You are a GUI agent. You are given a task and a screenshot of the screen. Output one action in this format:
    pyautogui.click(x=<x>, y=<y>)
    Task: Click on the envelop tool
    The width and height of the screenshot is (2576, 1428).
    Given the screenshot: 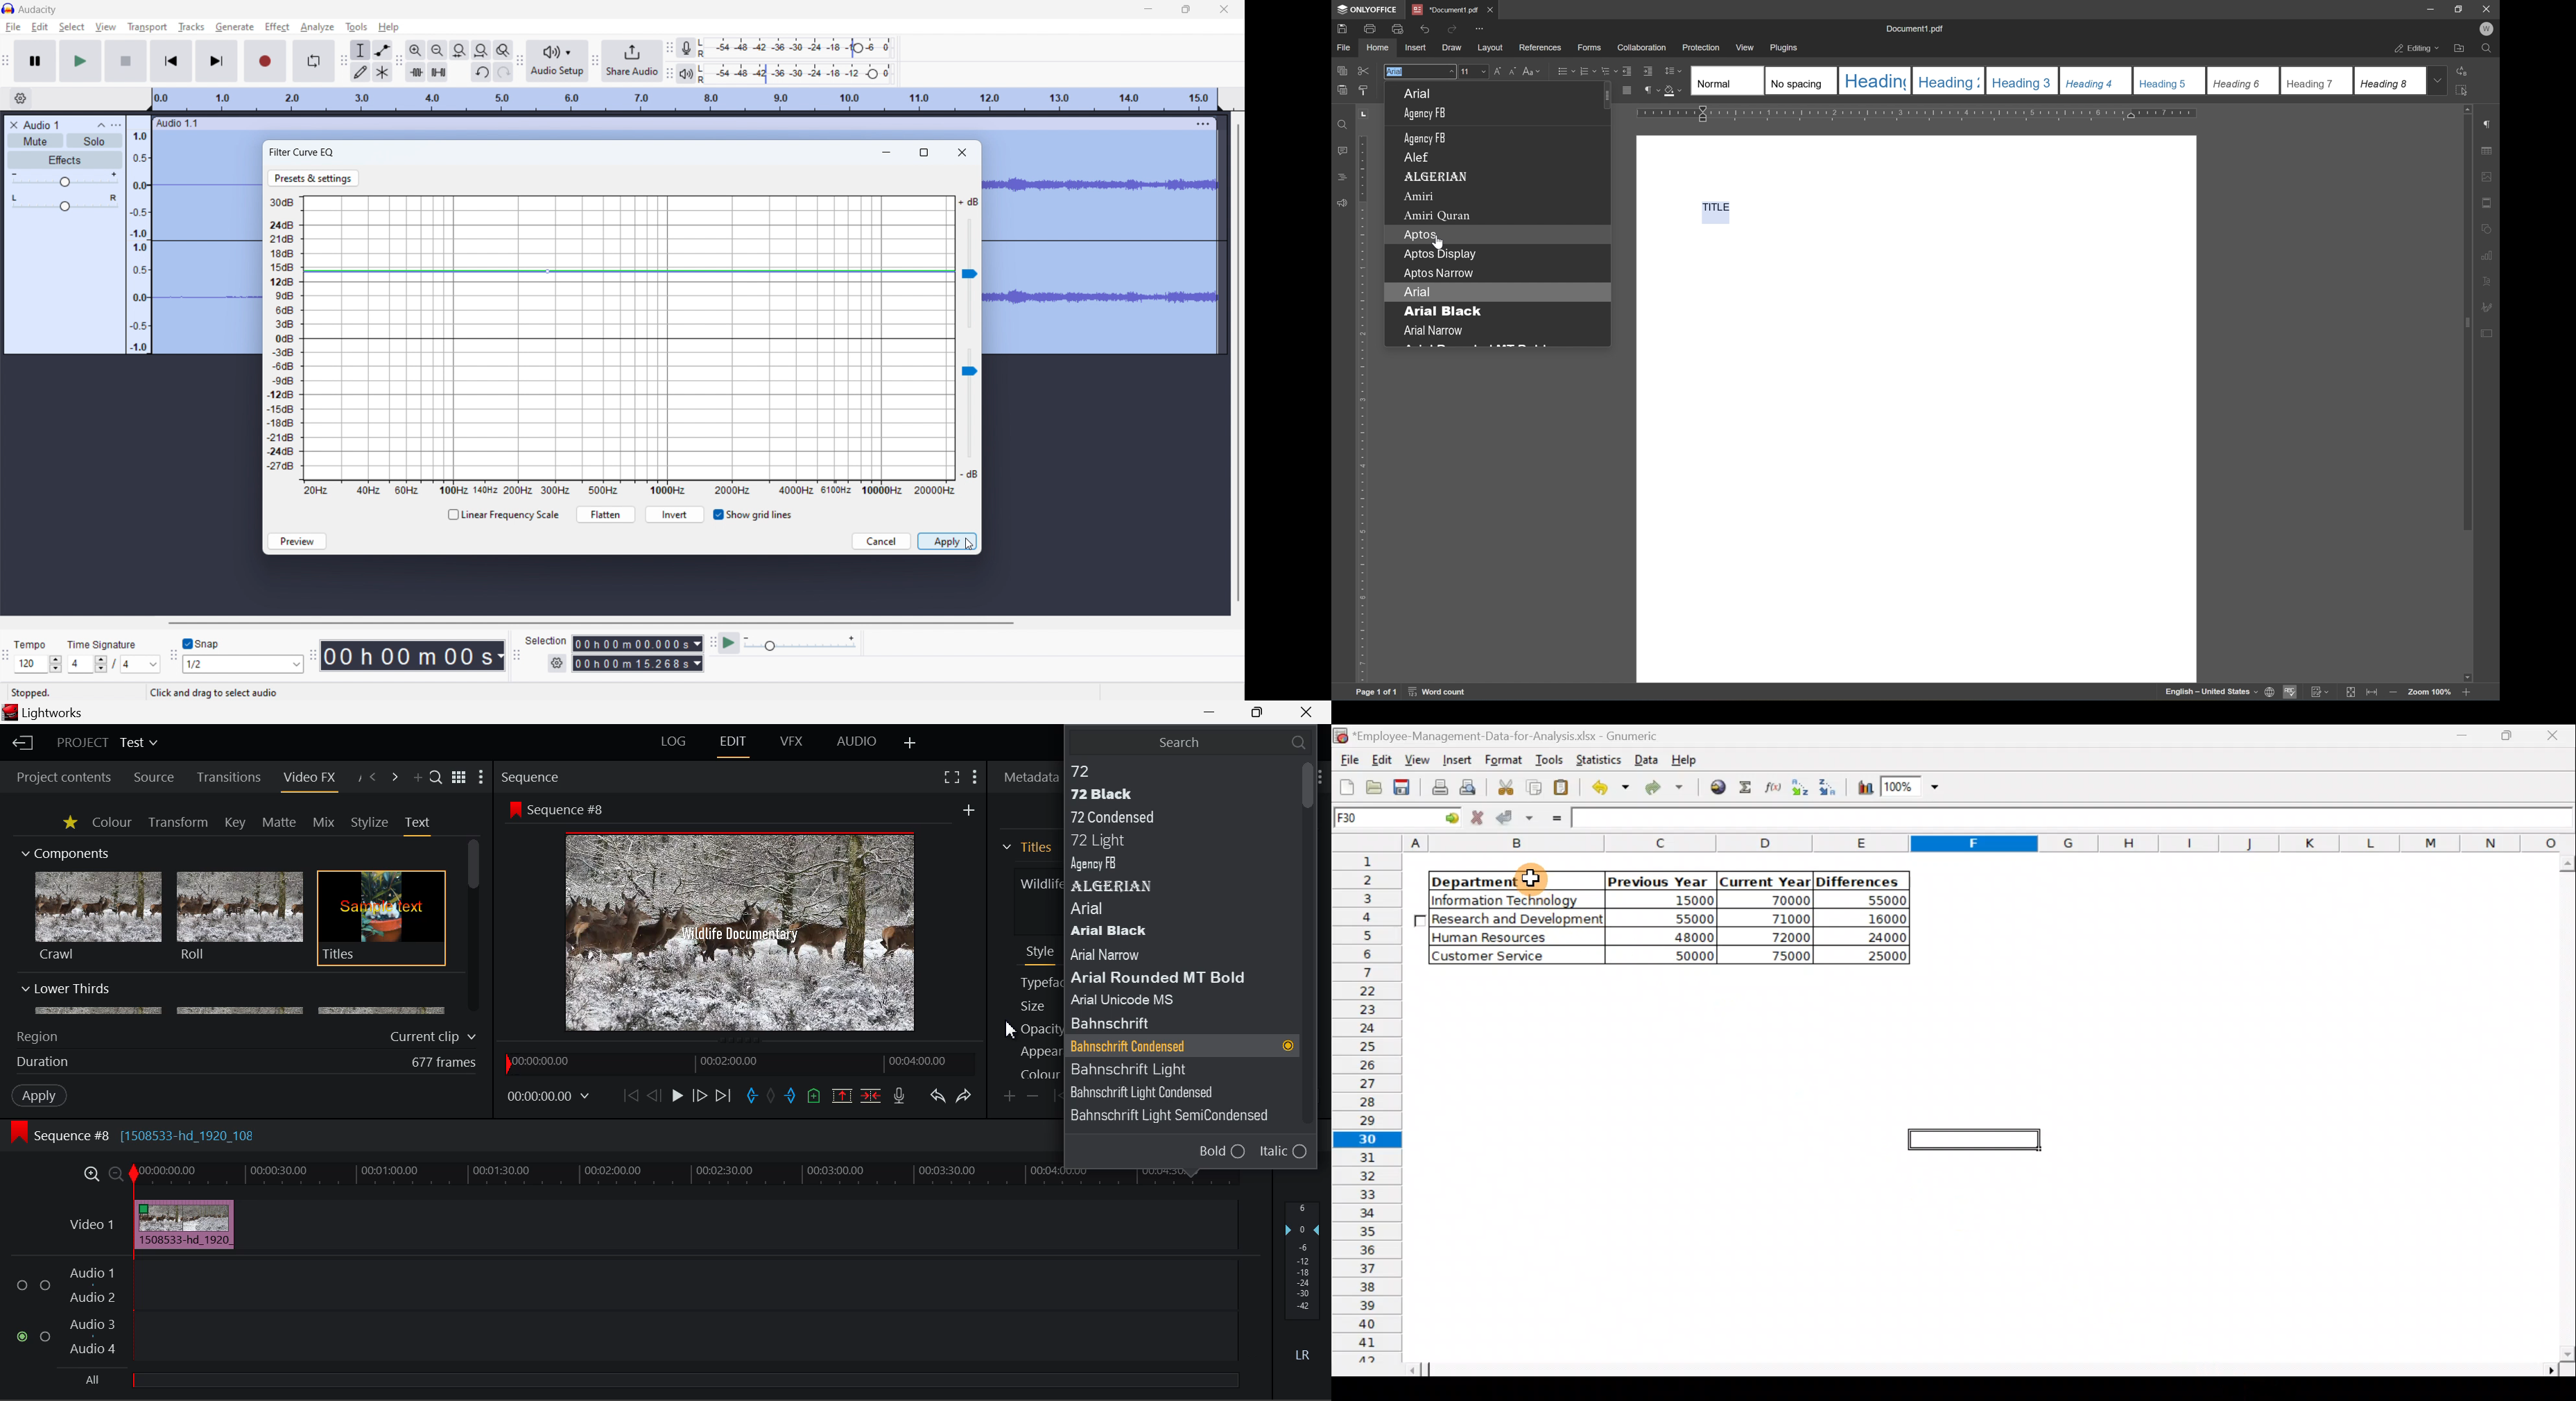 What is the action you would take?
    pyautogui.click(x=383, y=50)
    